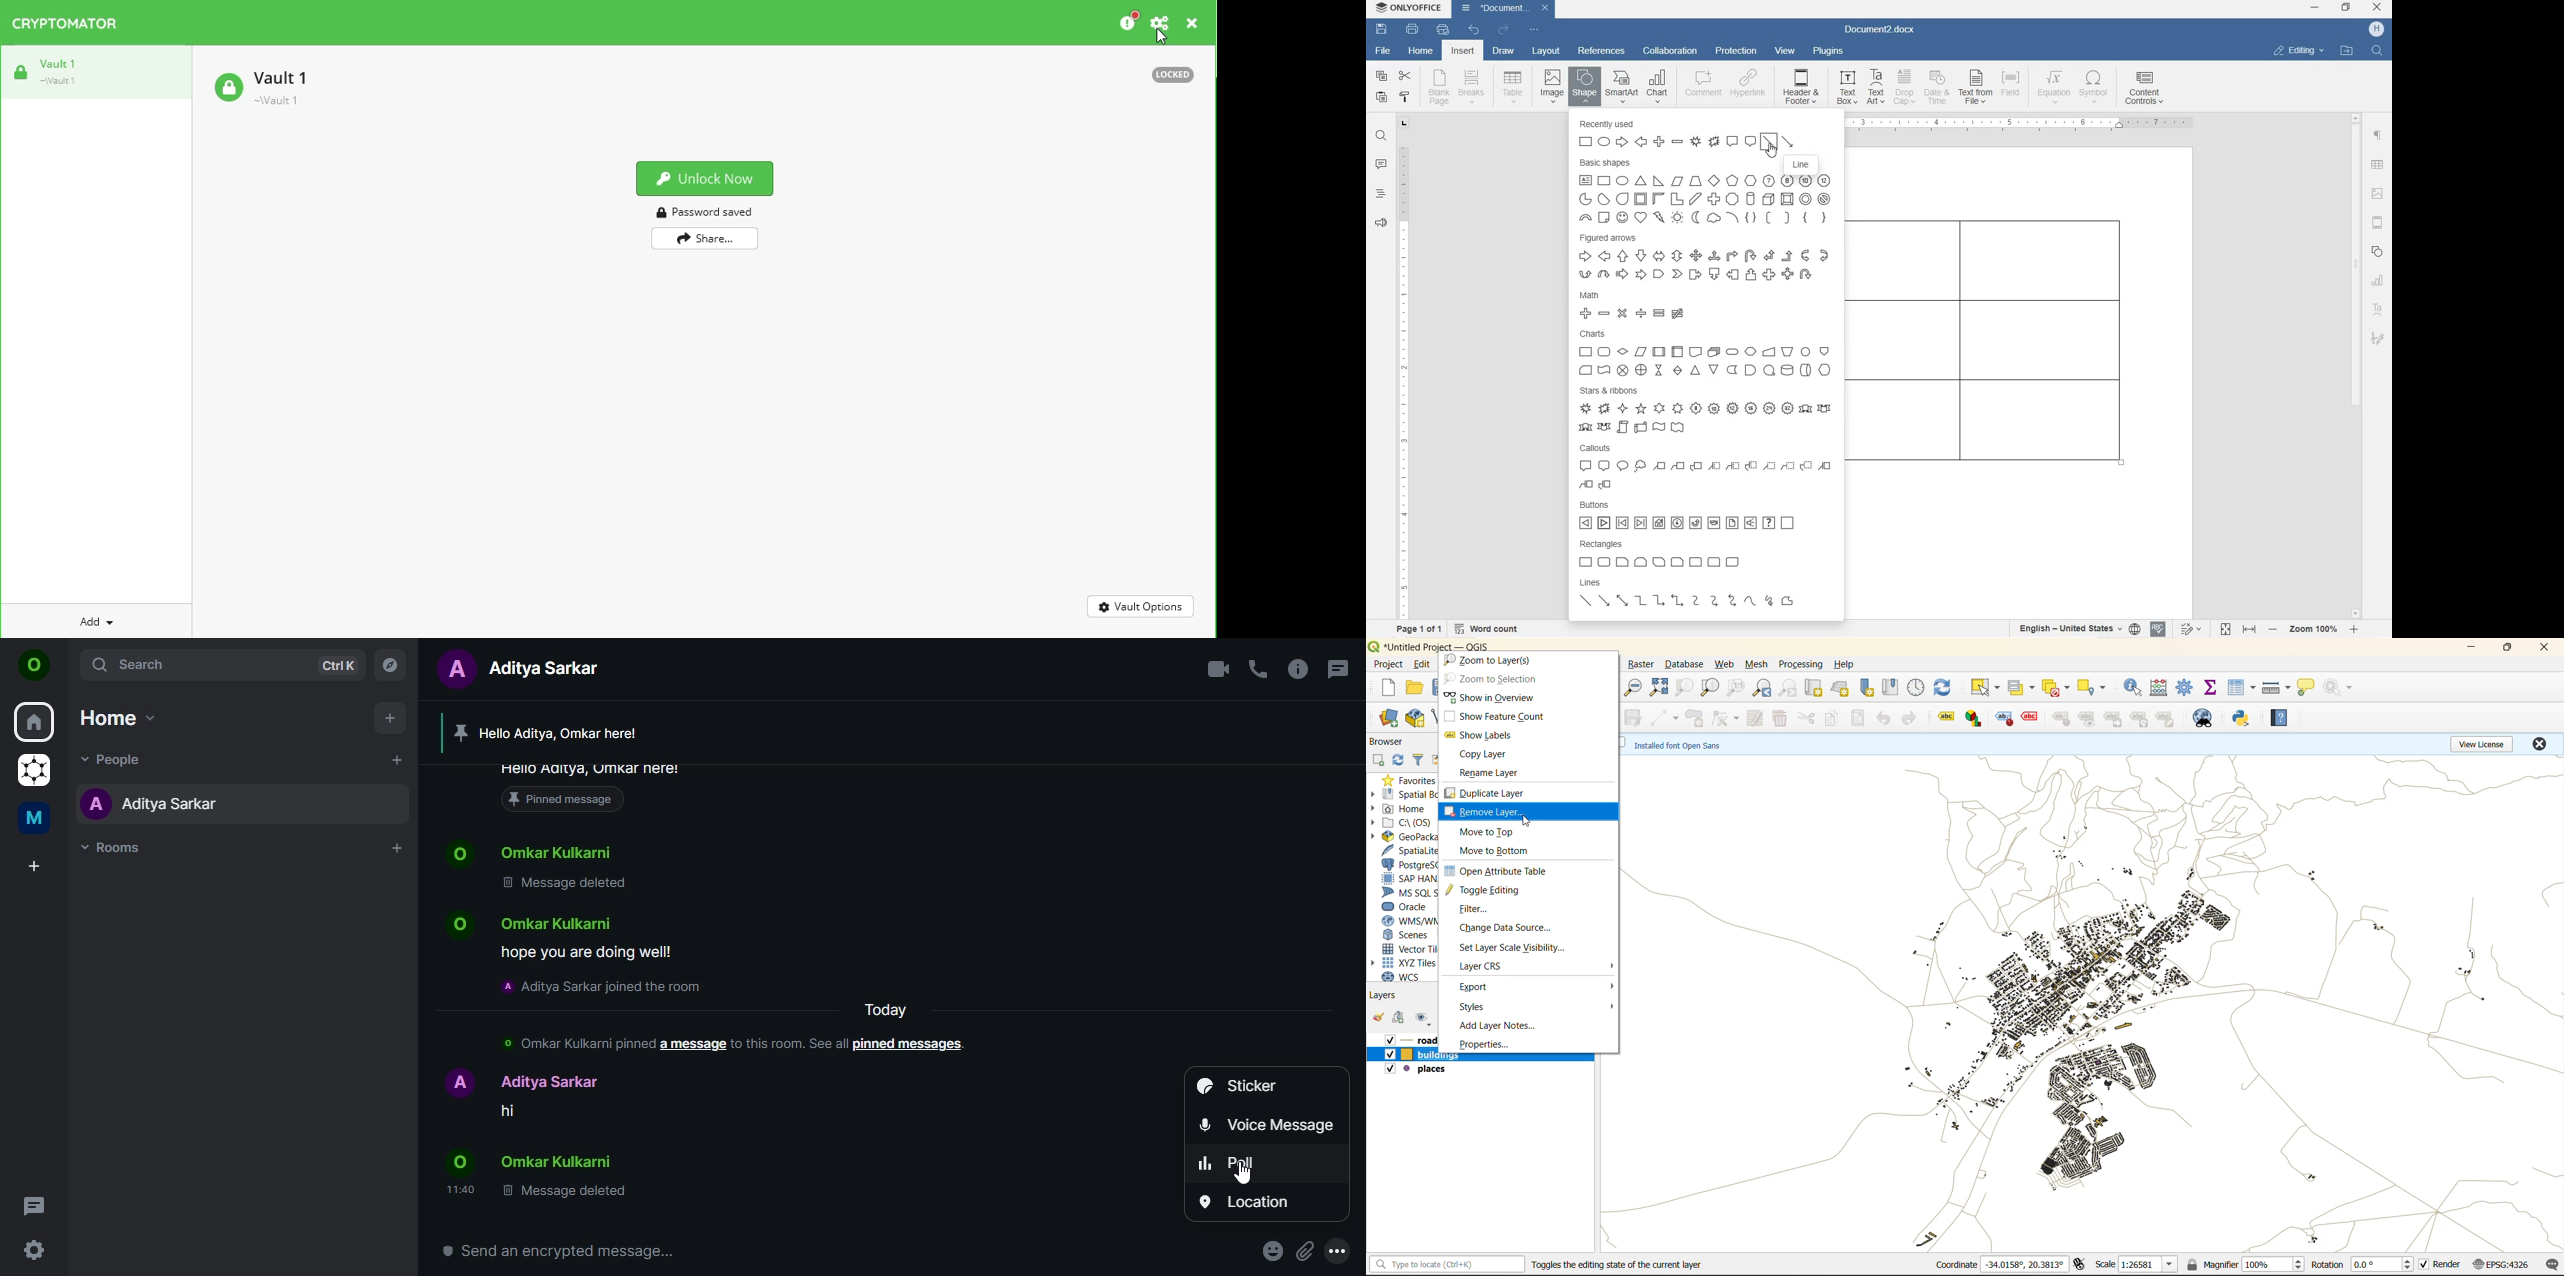 This screenshot has width=2576, height=1288. What do you see at coordinates (34, 772) in the screenshot?
I see `graoheneos` at bounding box center [34, 772].